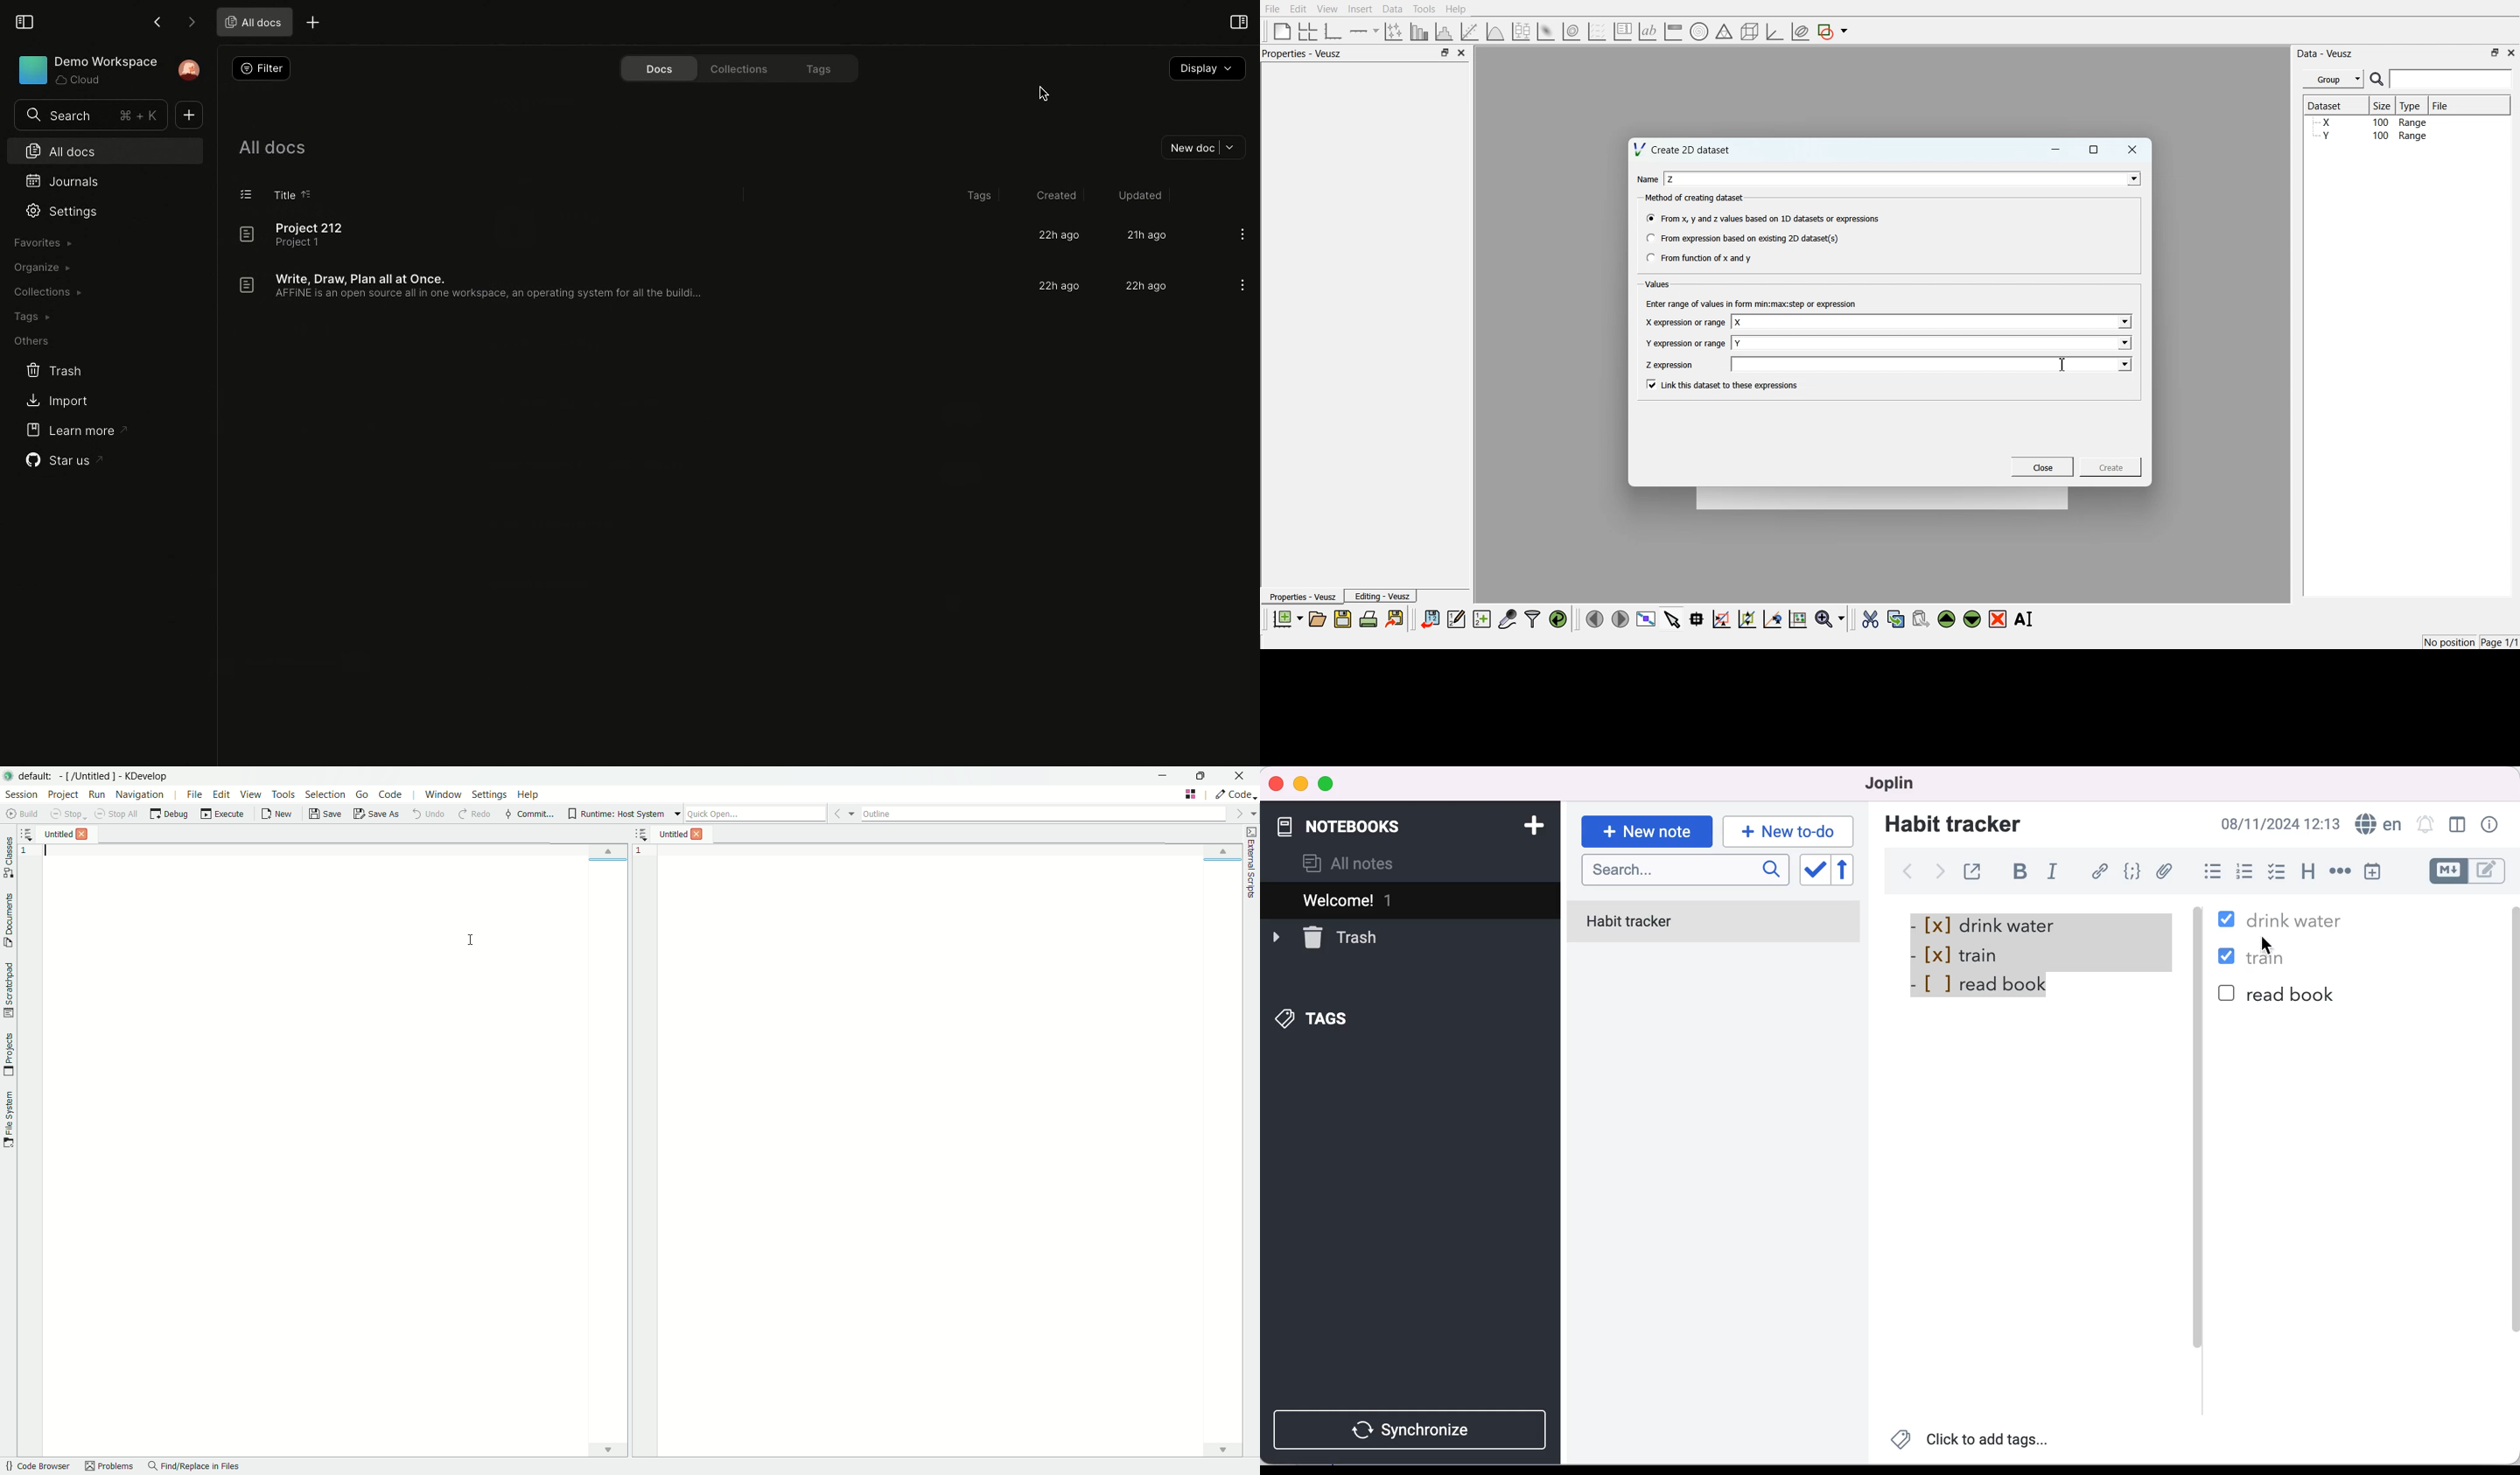  I want to click on Options, so click(1242, 286).